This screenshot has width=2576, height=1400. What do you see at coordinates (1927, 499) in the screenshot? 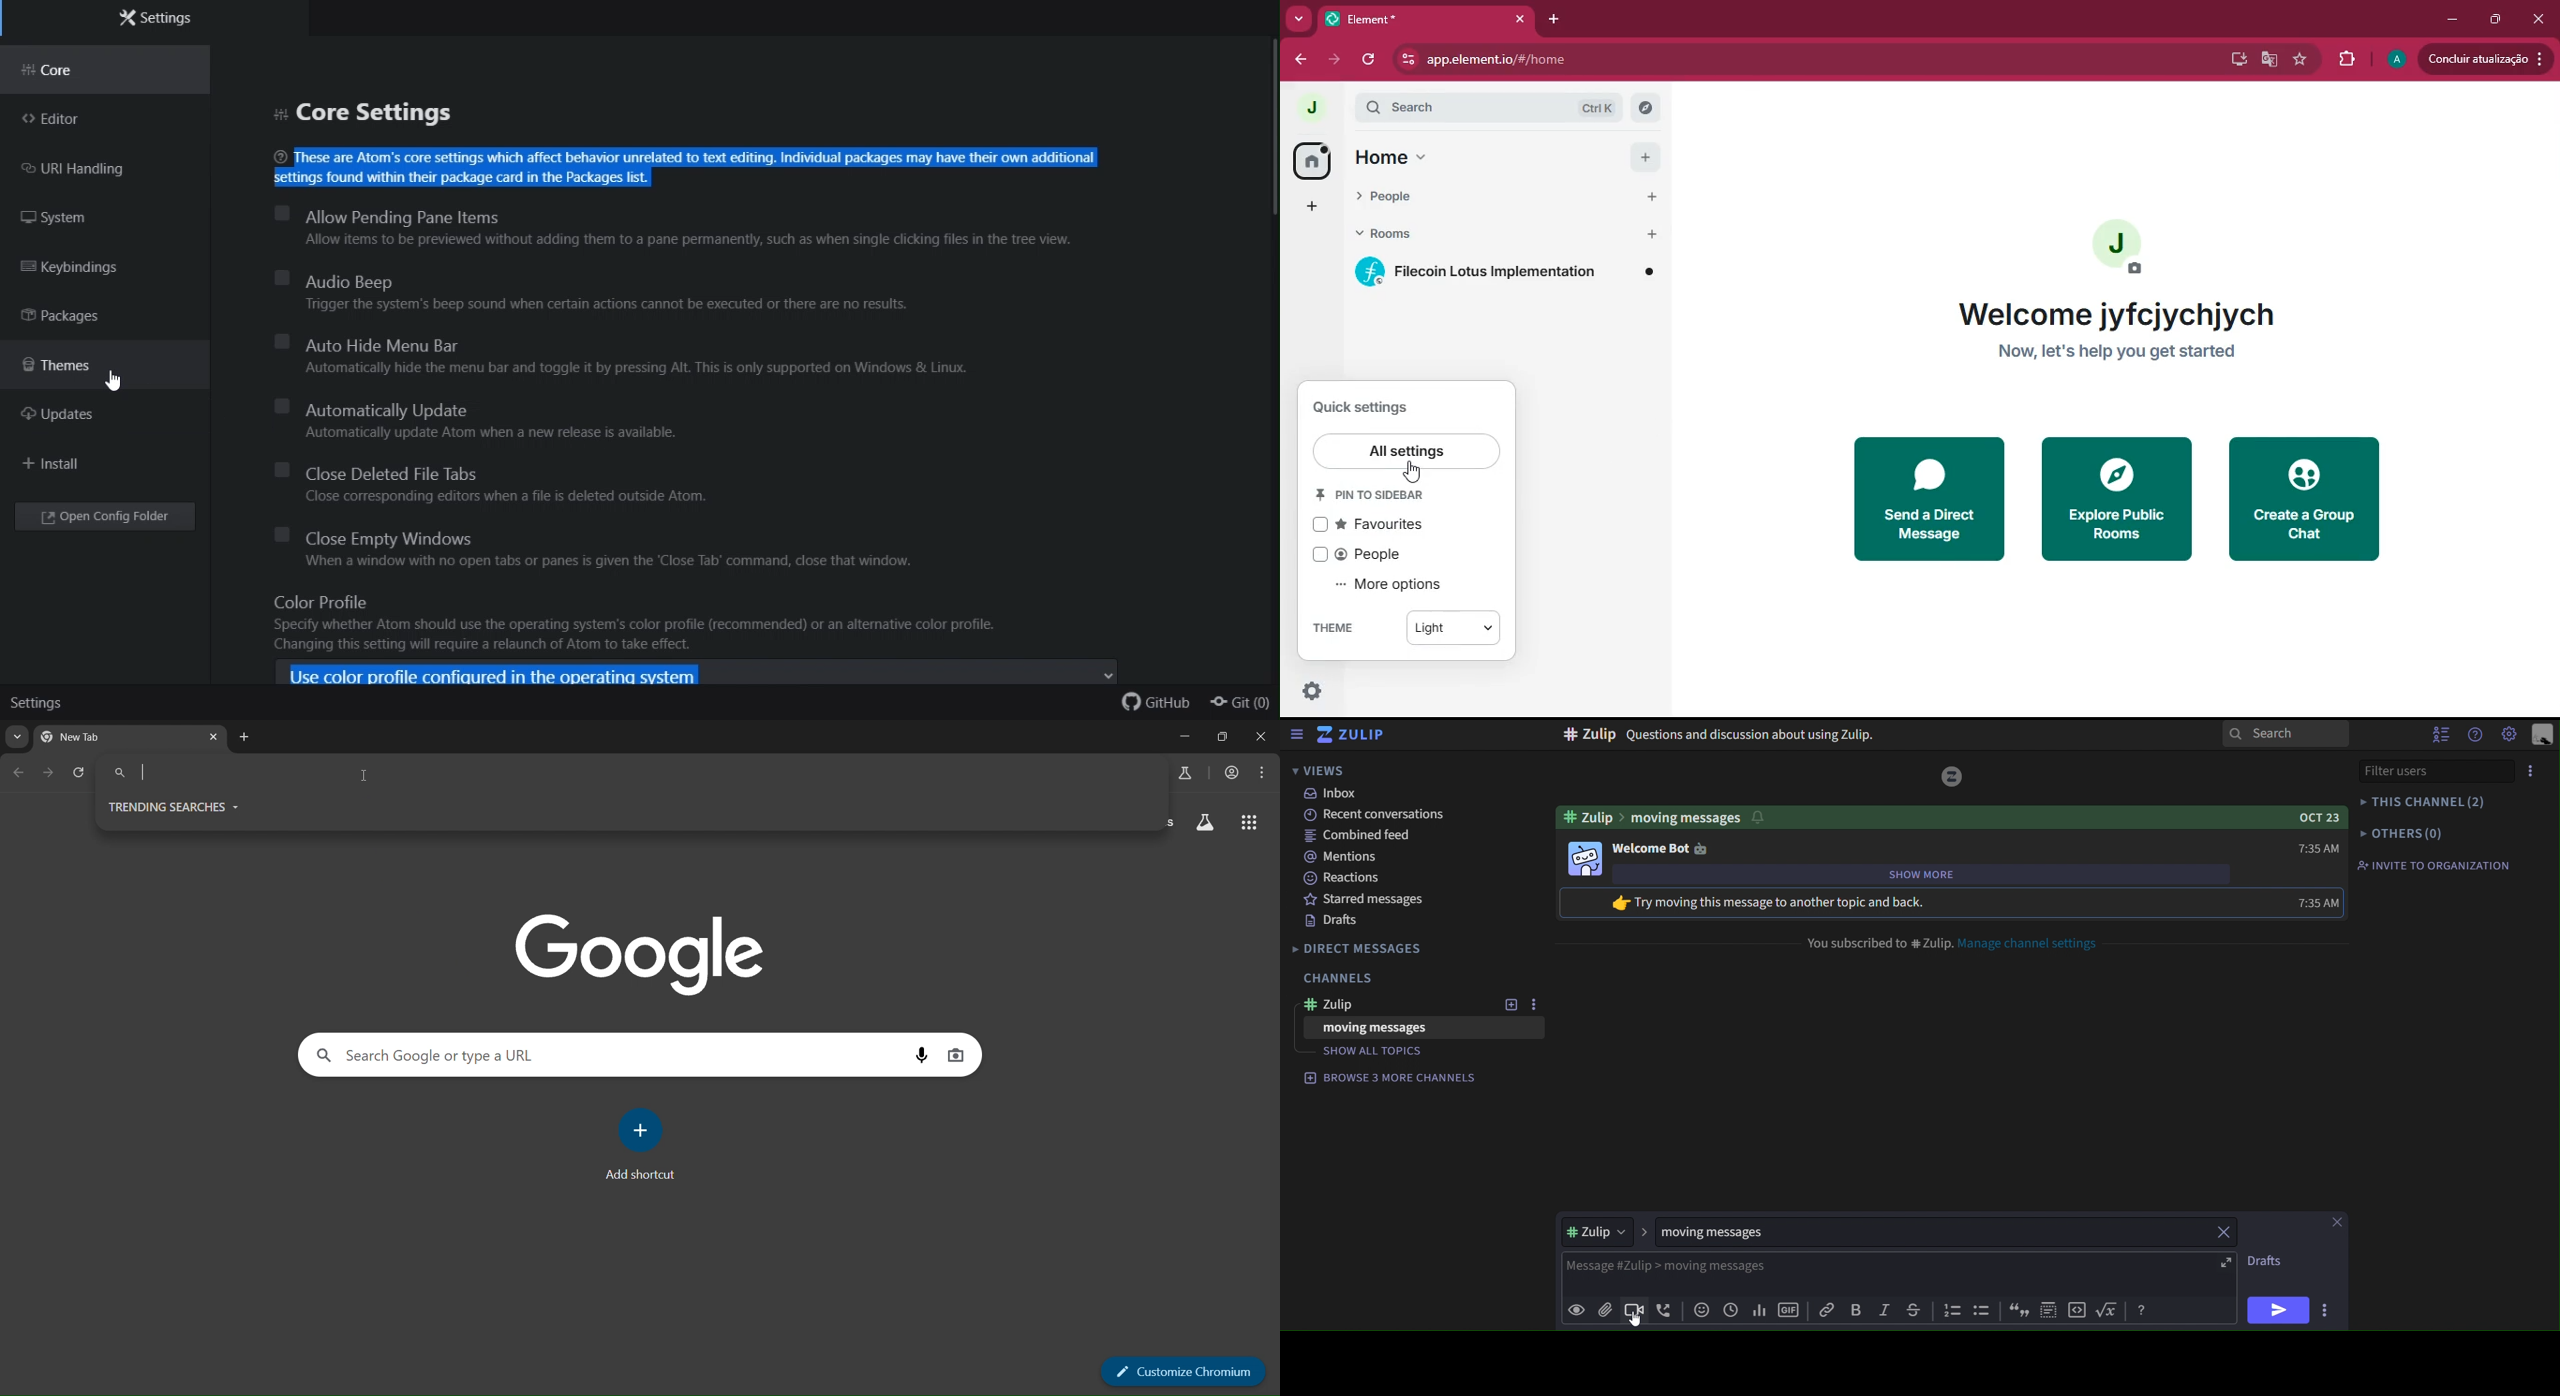
I see `send a direct message` at bounding box center [1927, 499].